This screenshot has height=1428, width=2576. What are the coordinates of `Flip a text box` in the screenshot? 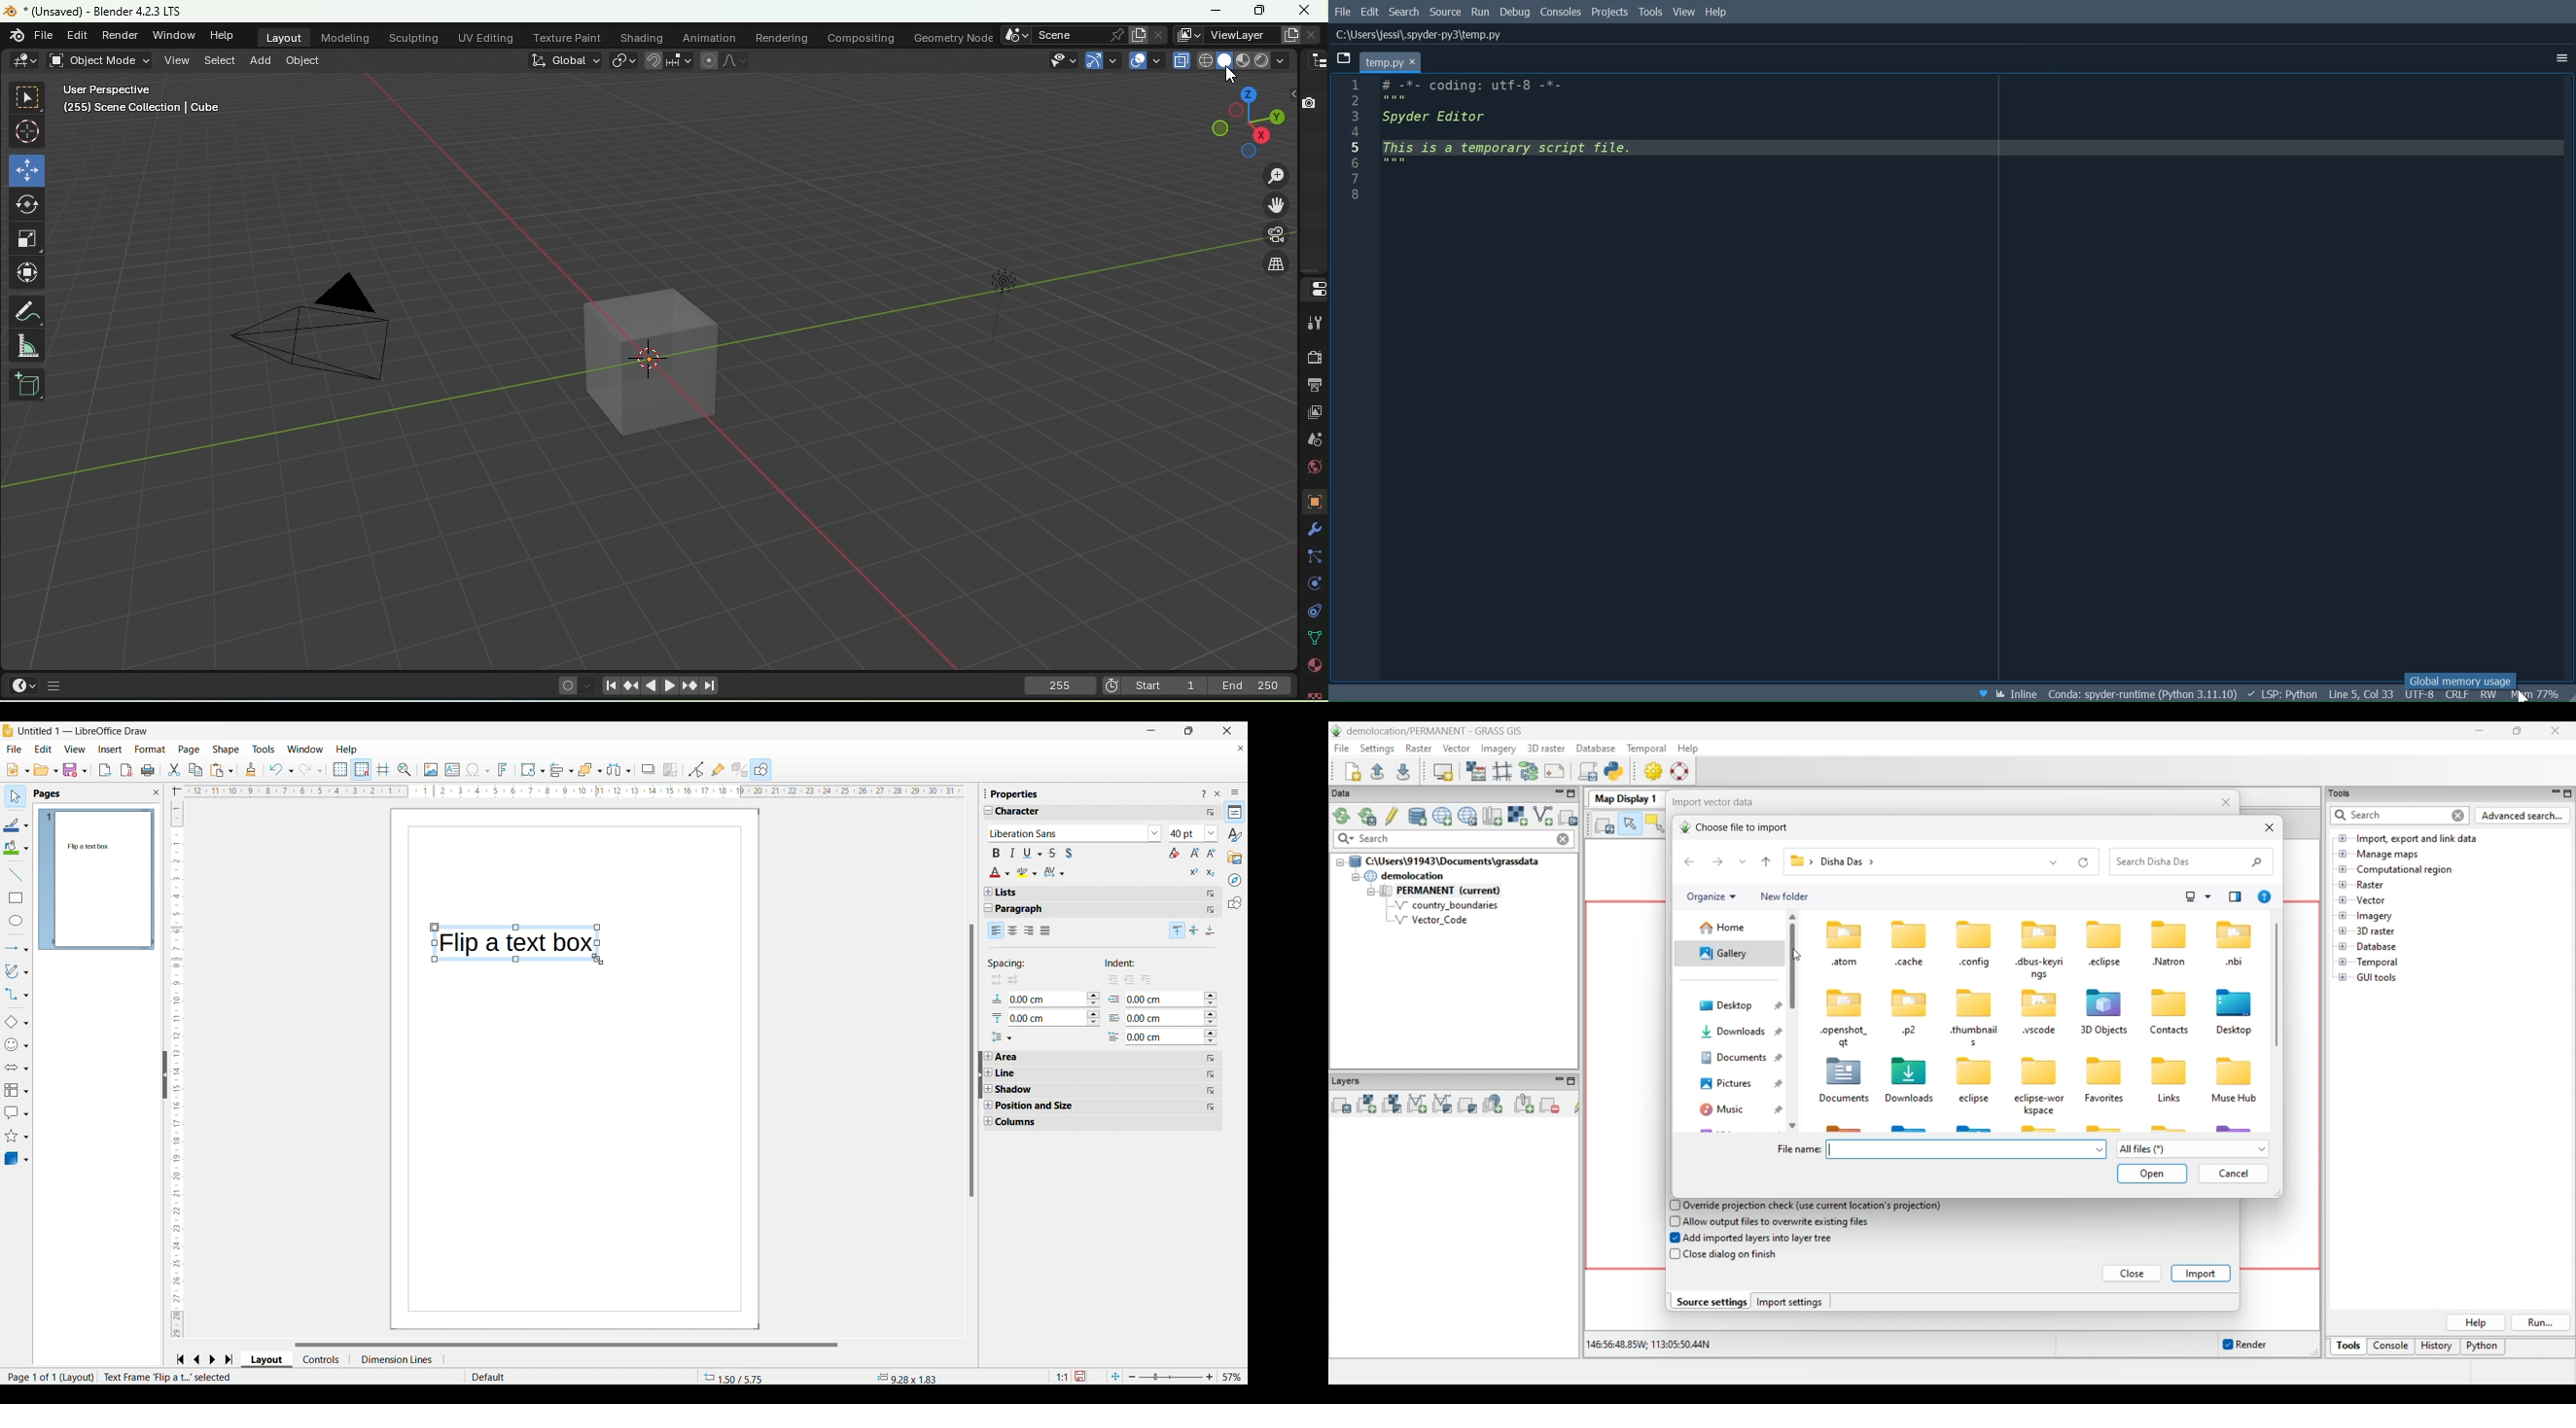 It's located at (513, 940).